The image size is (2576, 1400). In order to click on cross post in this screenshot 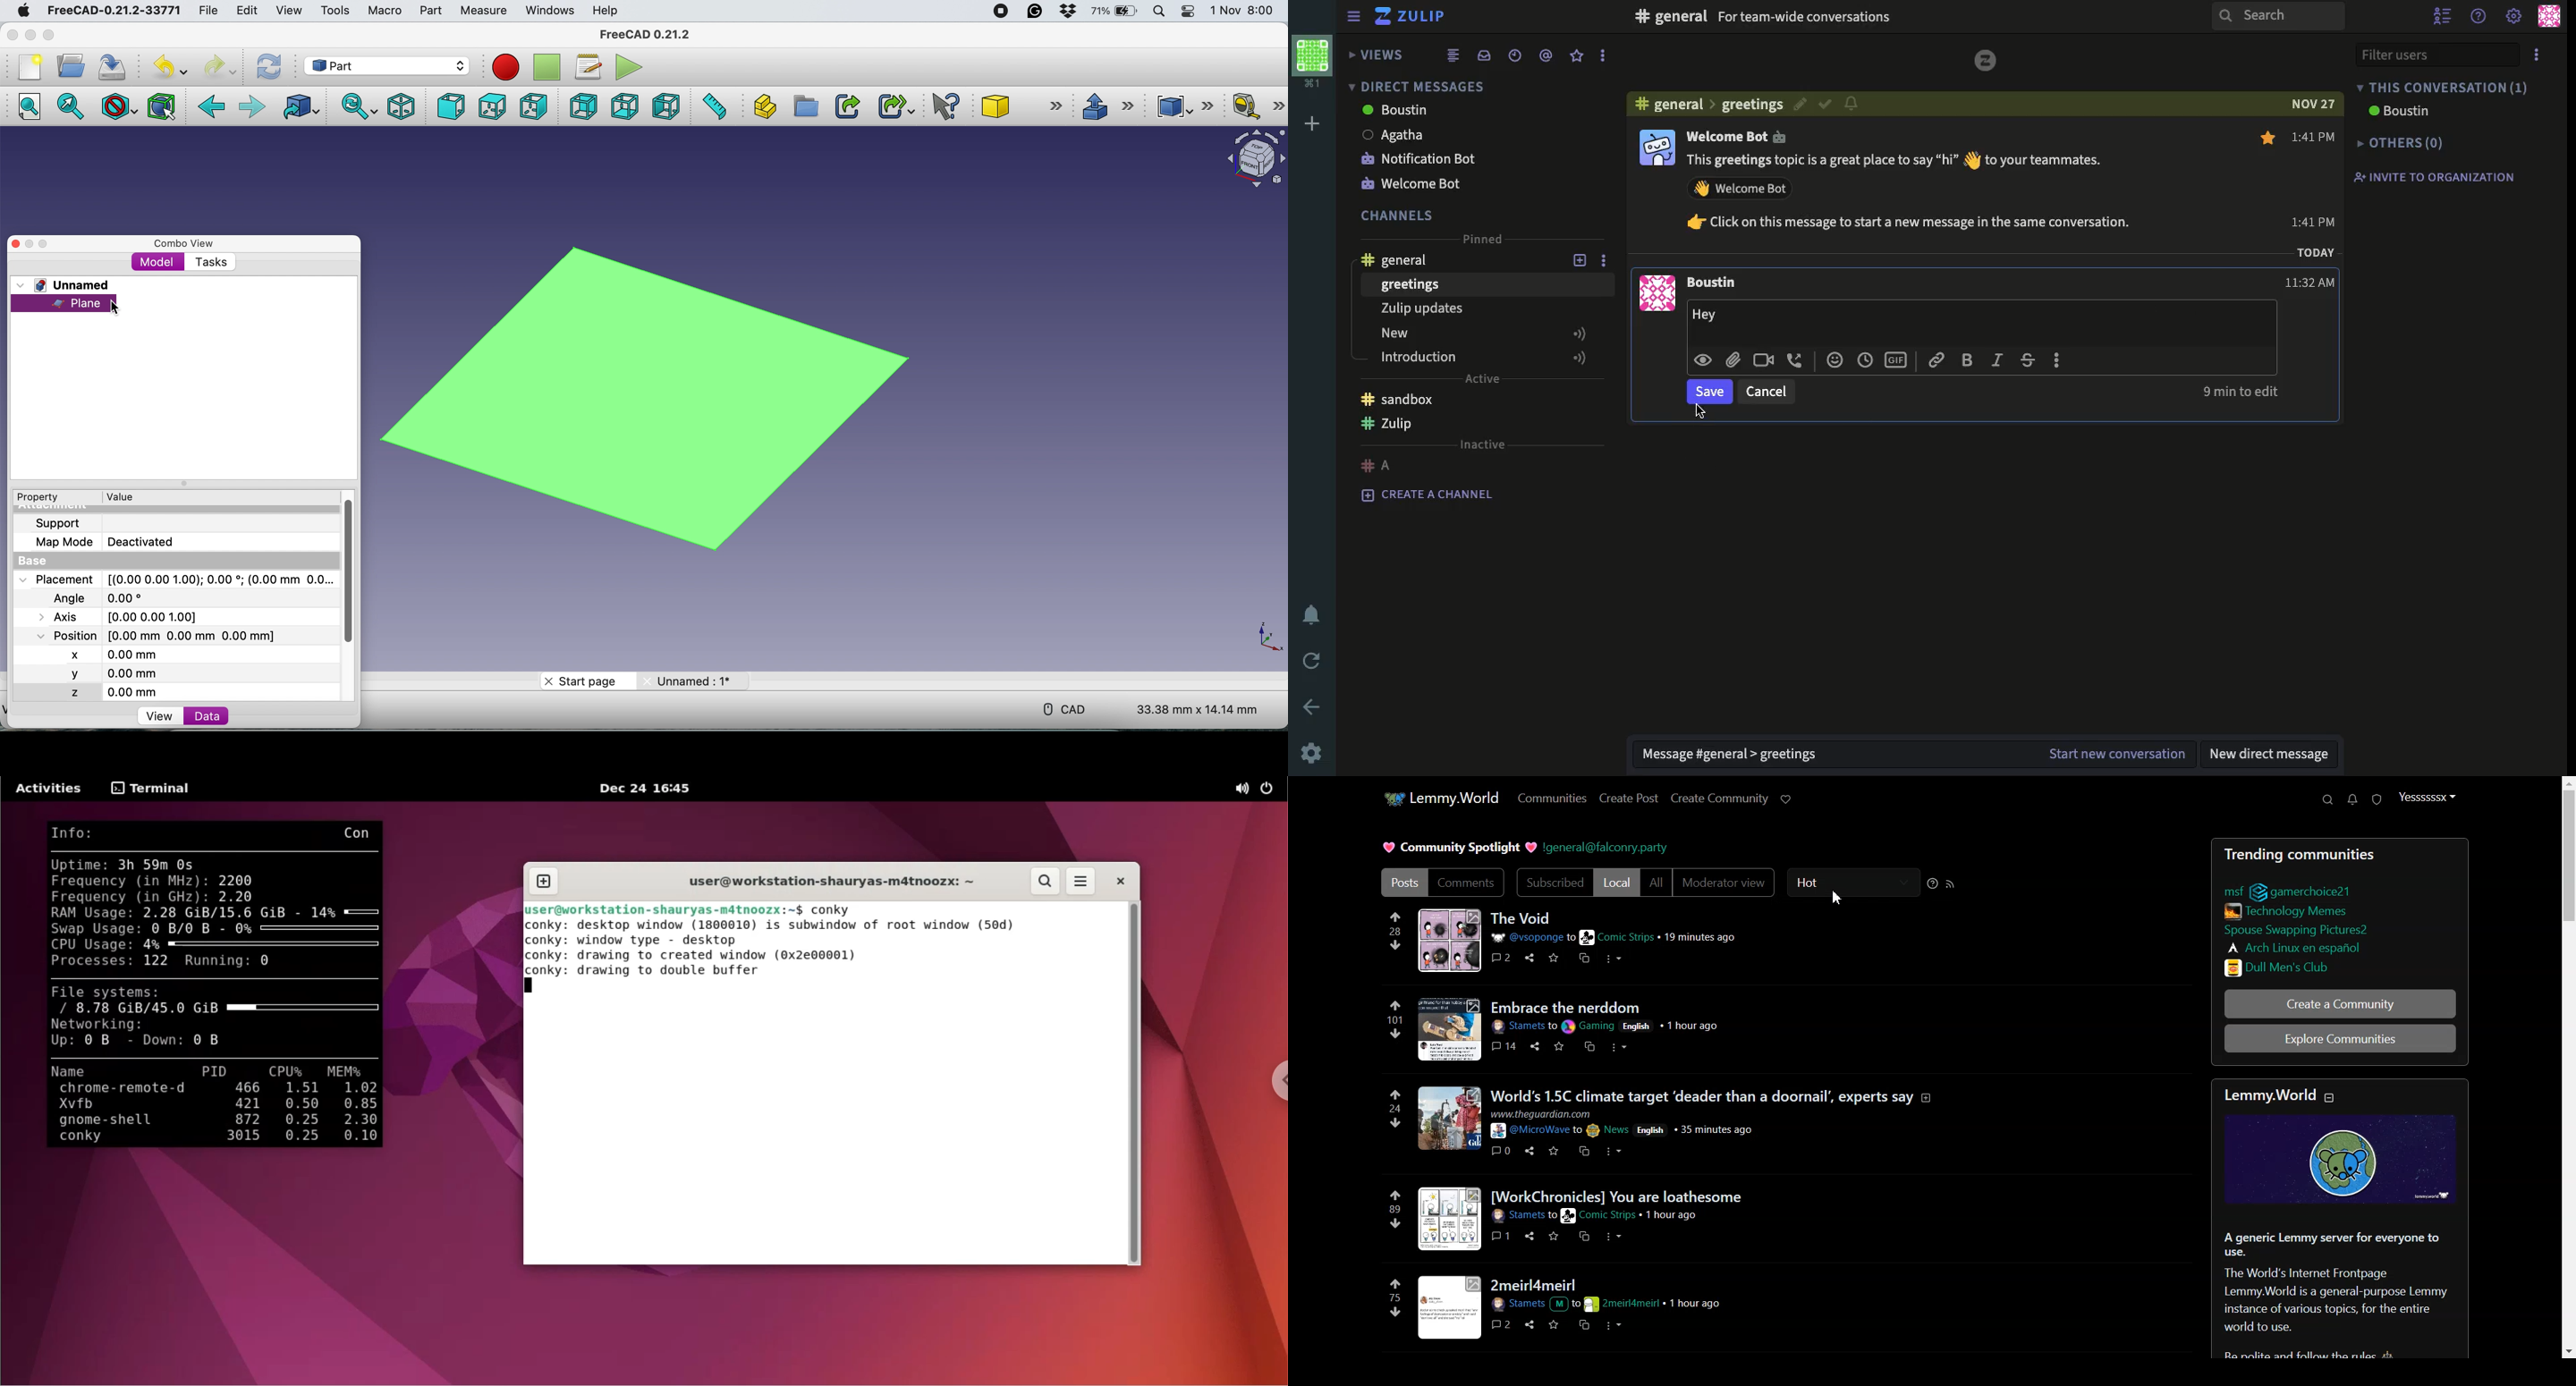, I will do `click(1583, 1236)`.